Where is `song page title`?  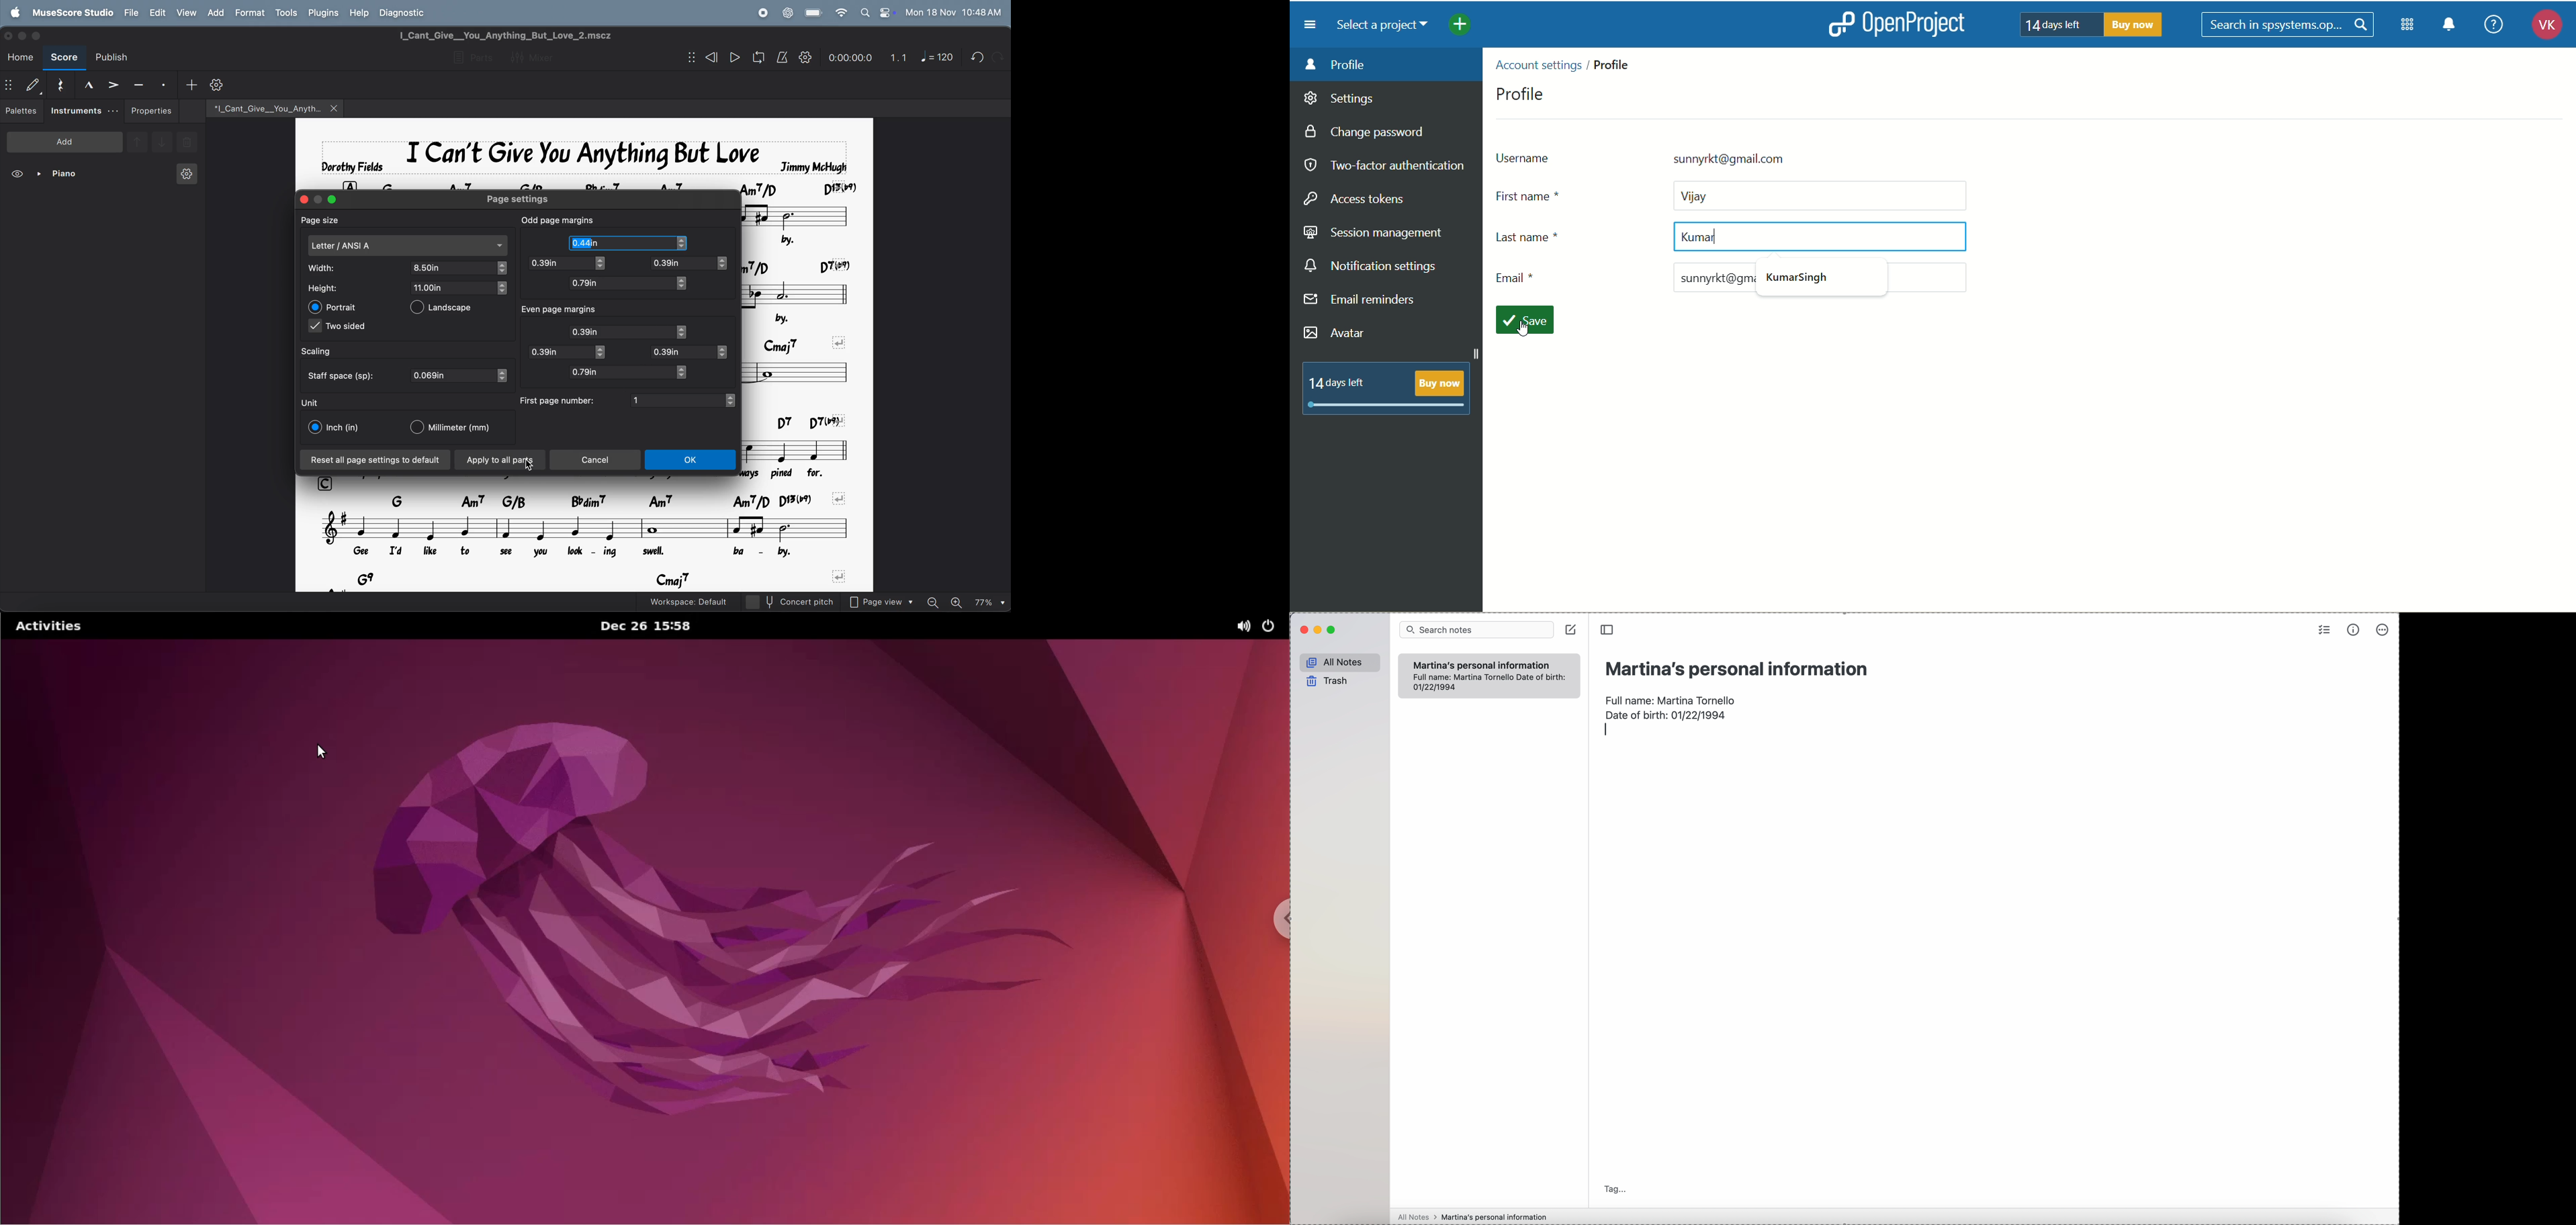 song page title is located at coordinates (521, 36).